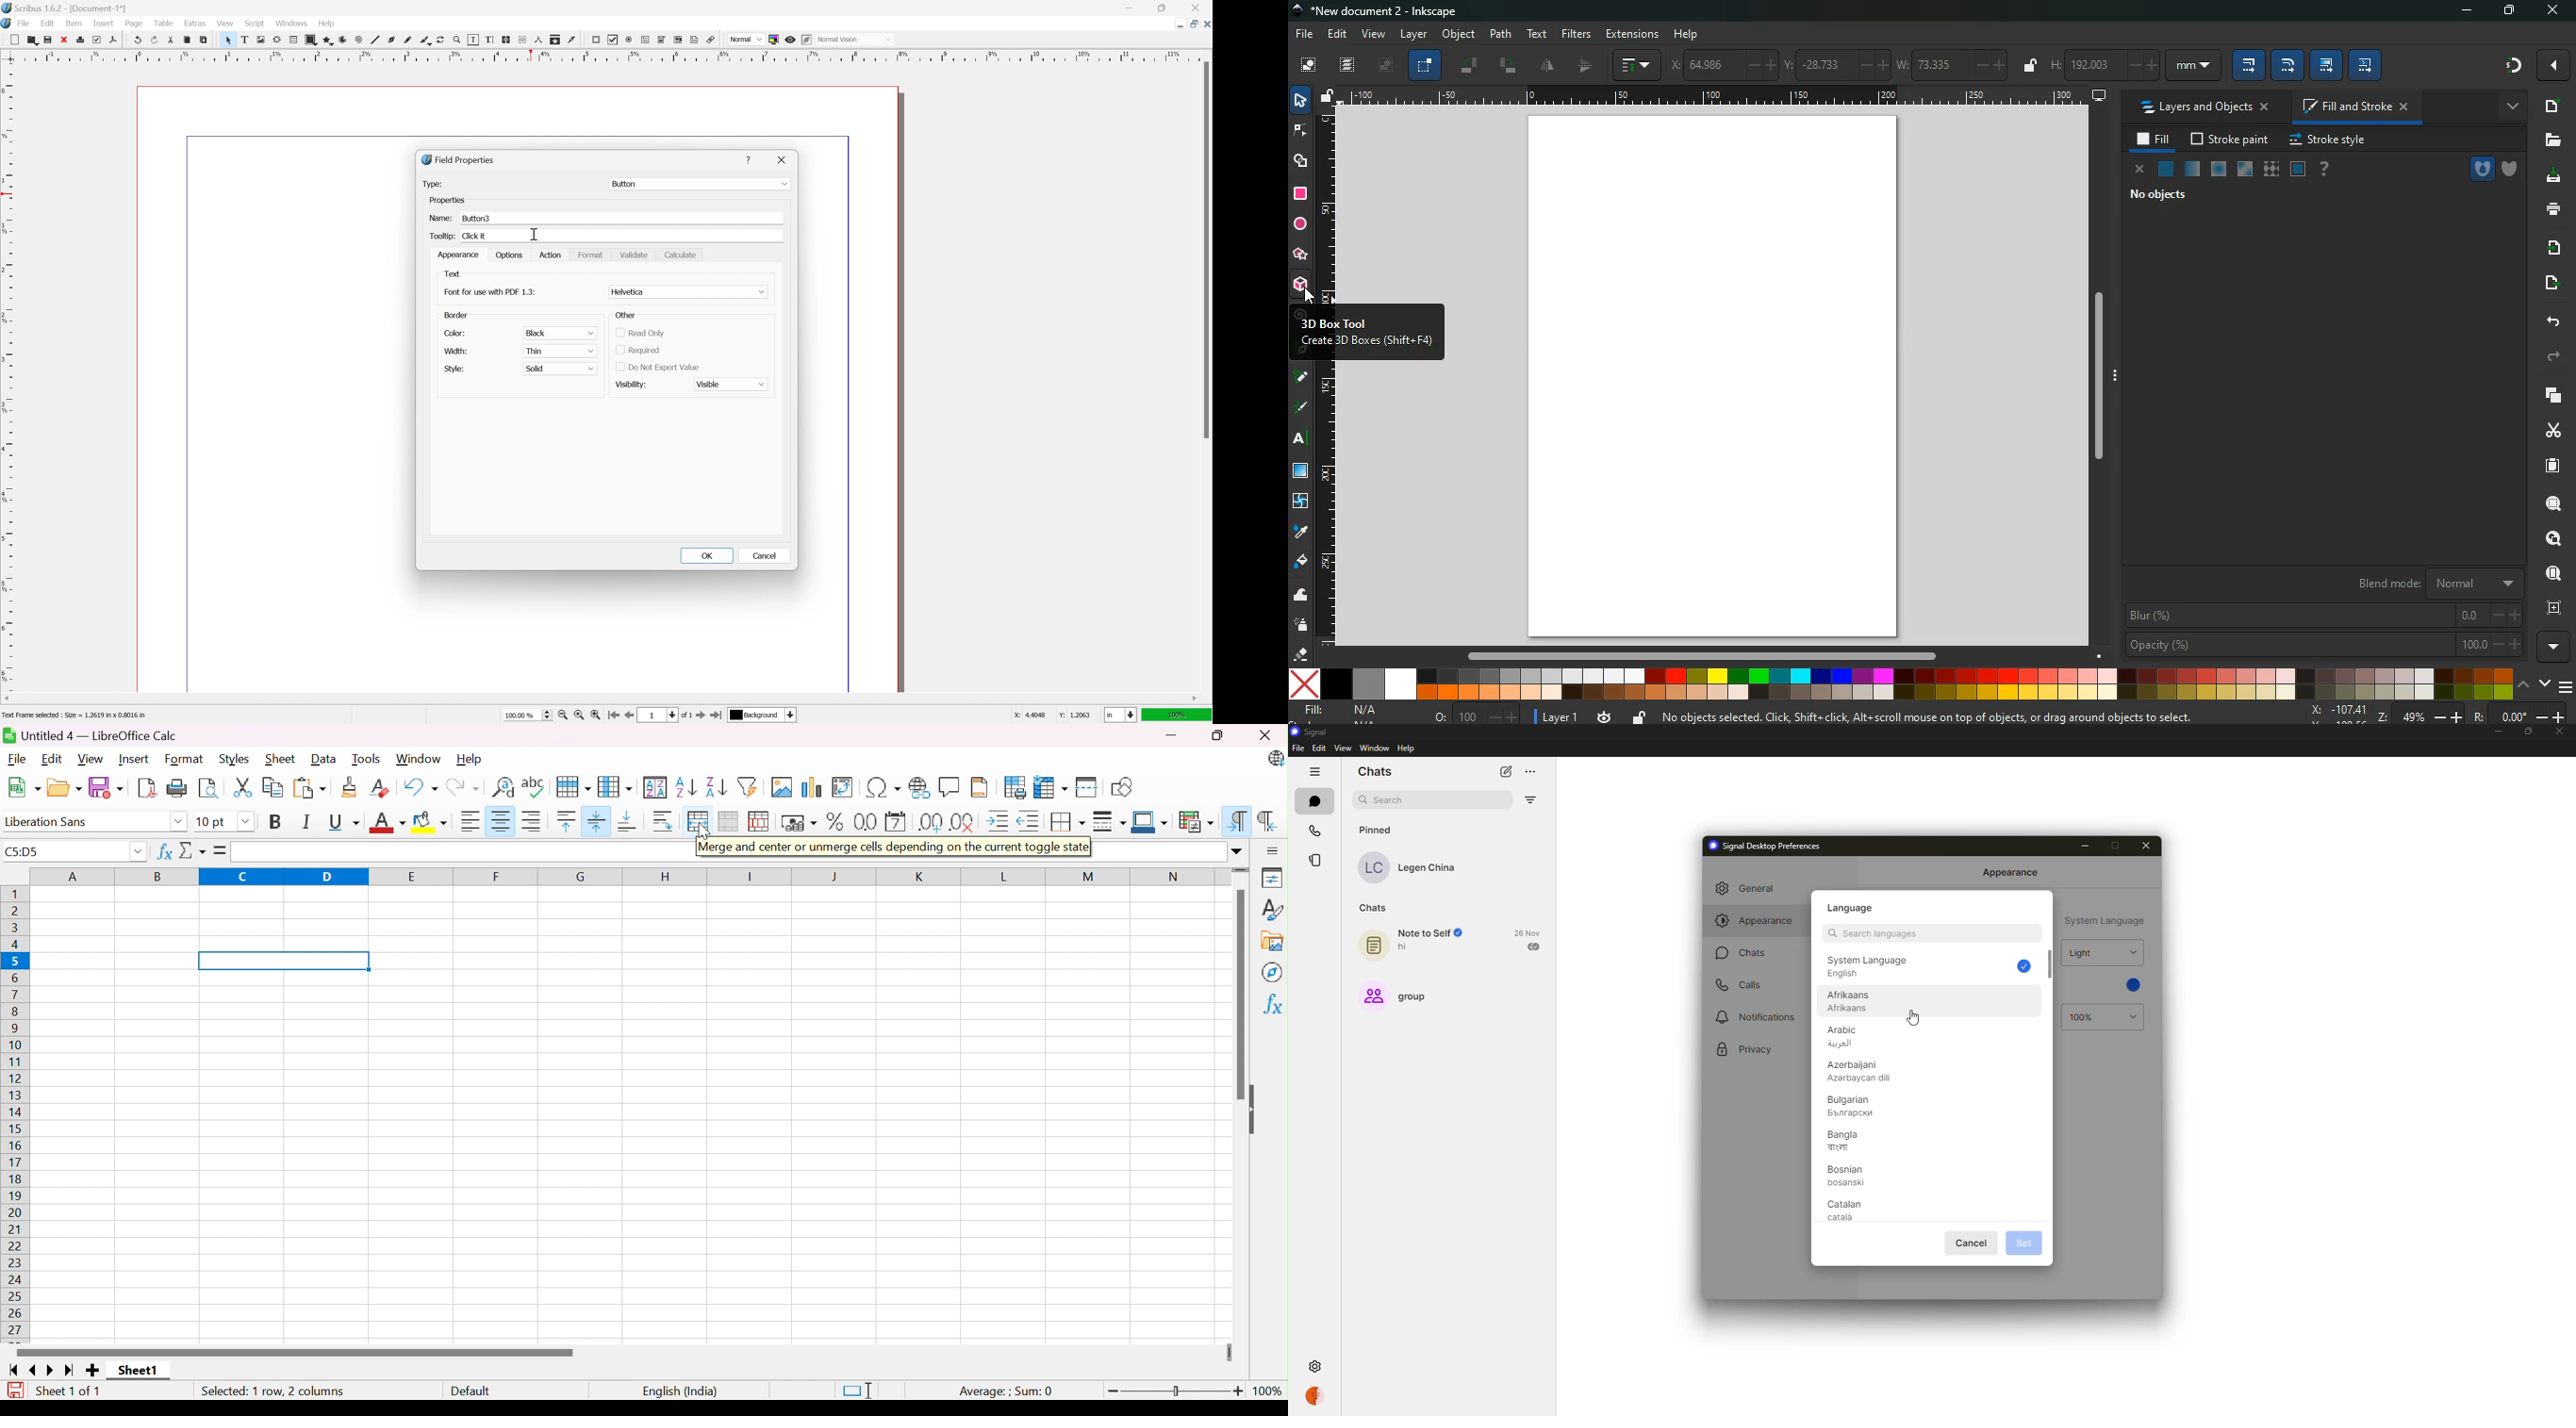 The height and width of the screenshot is (1428, 2576). I want to click on afrikaans, so click(1851, 1002).